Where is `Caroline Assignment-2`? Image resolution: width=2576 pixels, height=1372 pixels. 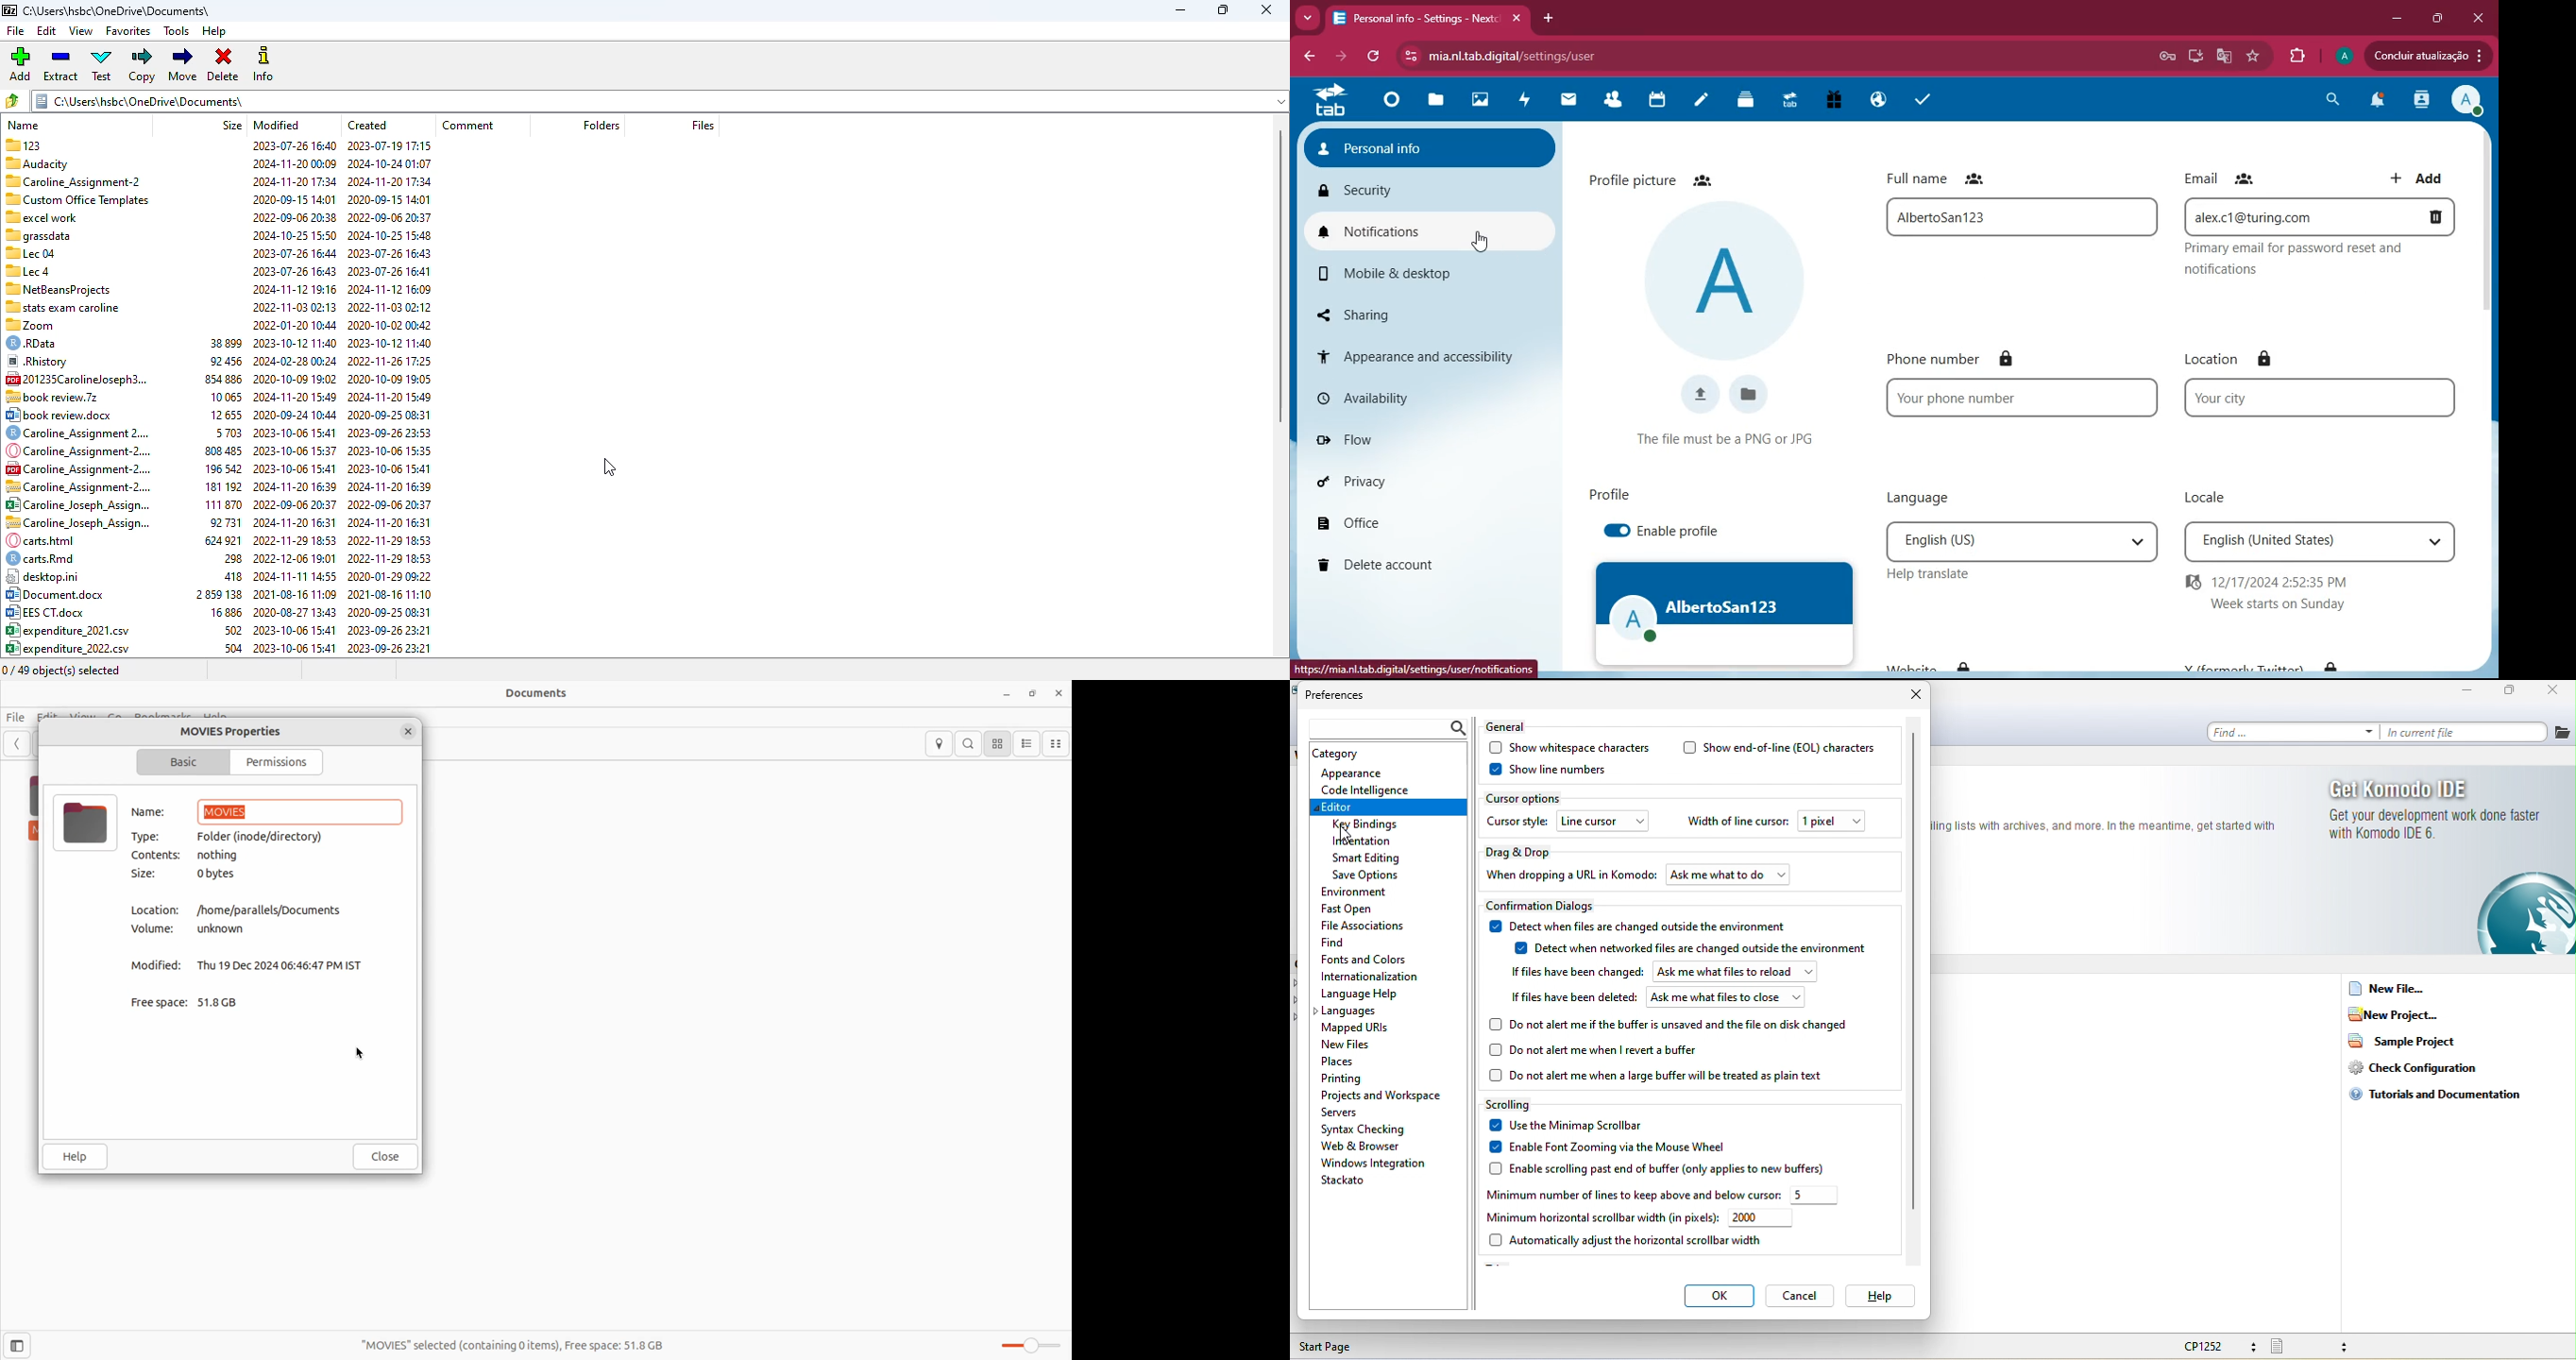
Caroline Assignment-2 is located at coordinates (73, 181).